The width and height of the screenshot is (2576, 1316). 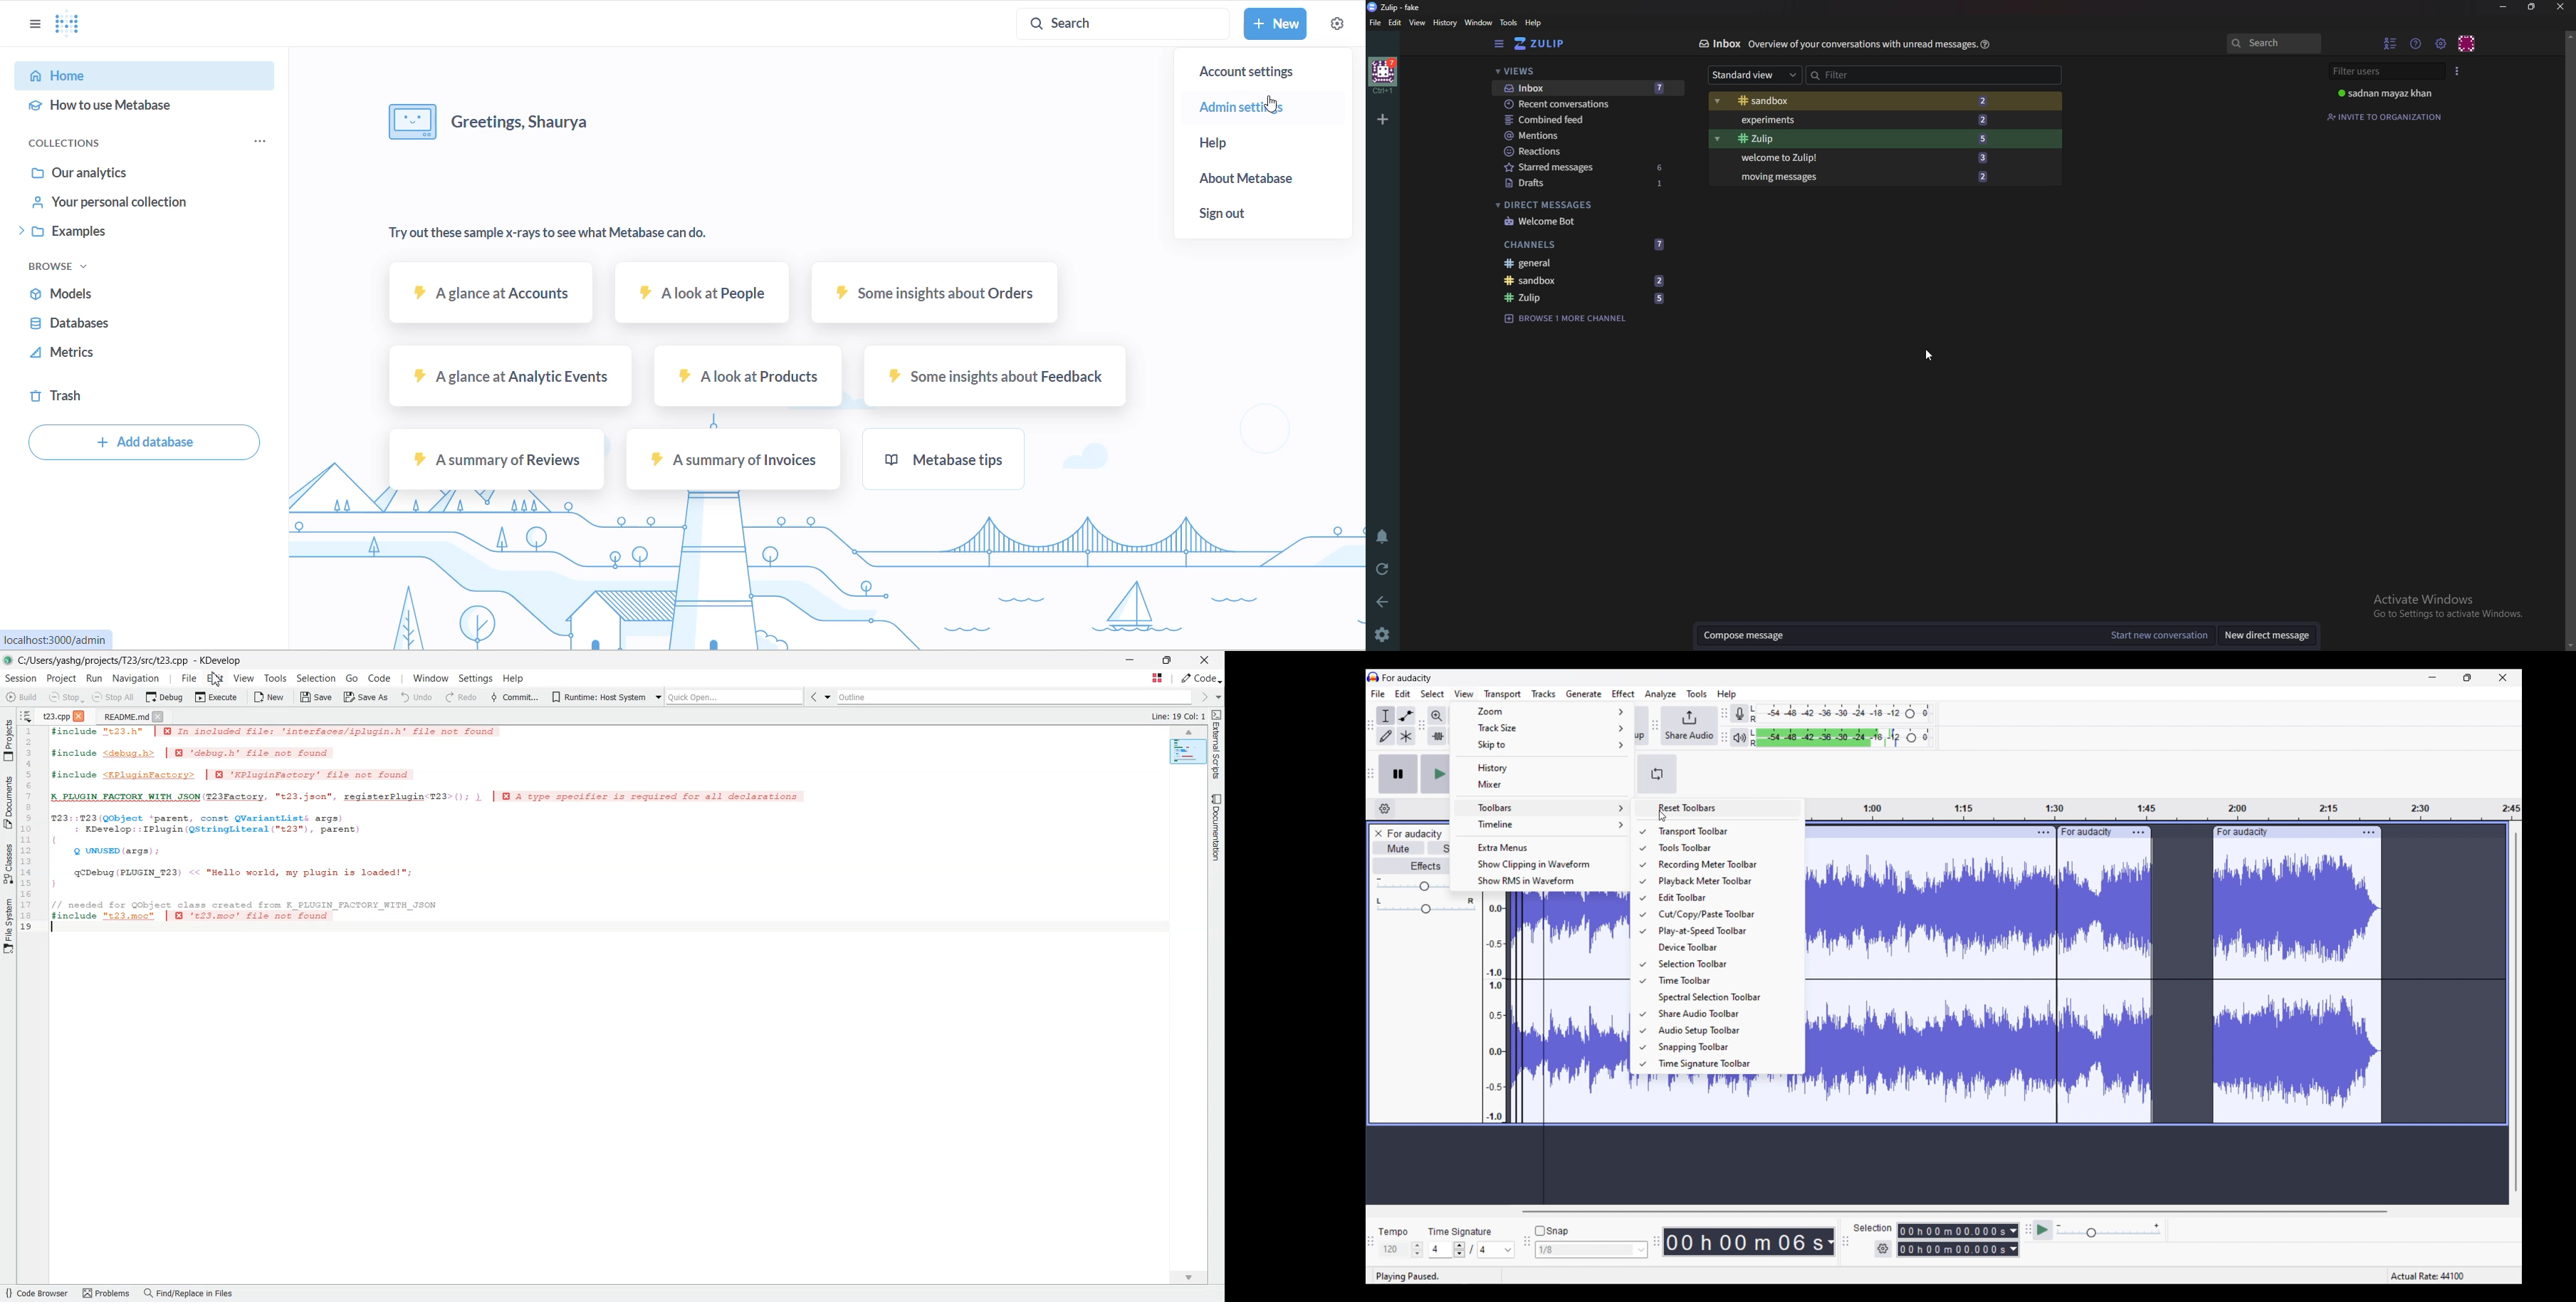 What do you see at coordinates (1383, 119) in the screenshot?
I see `Add organization` at bounding box center [1383, 119].